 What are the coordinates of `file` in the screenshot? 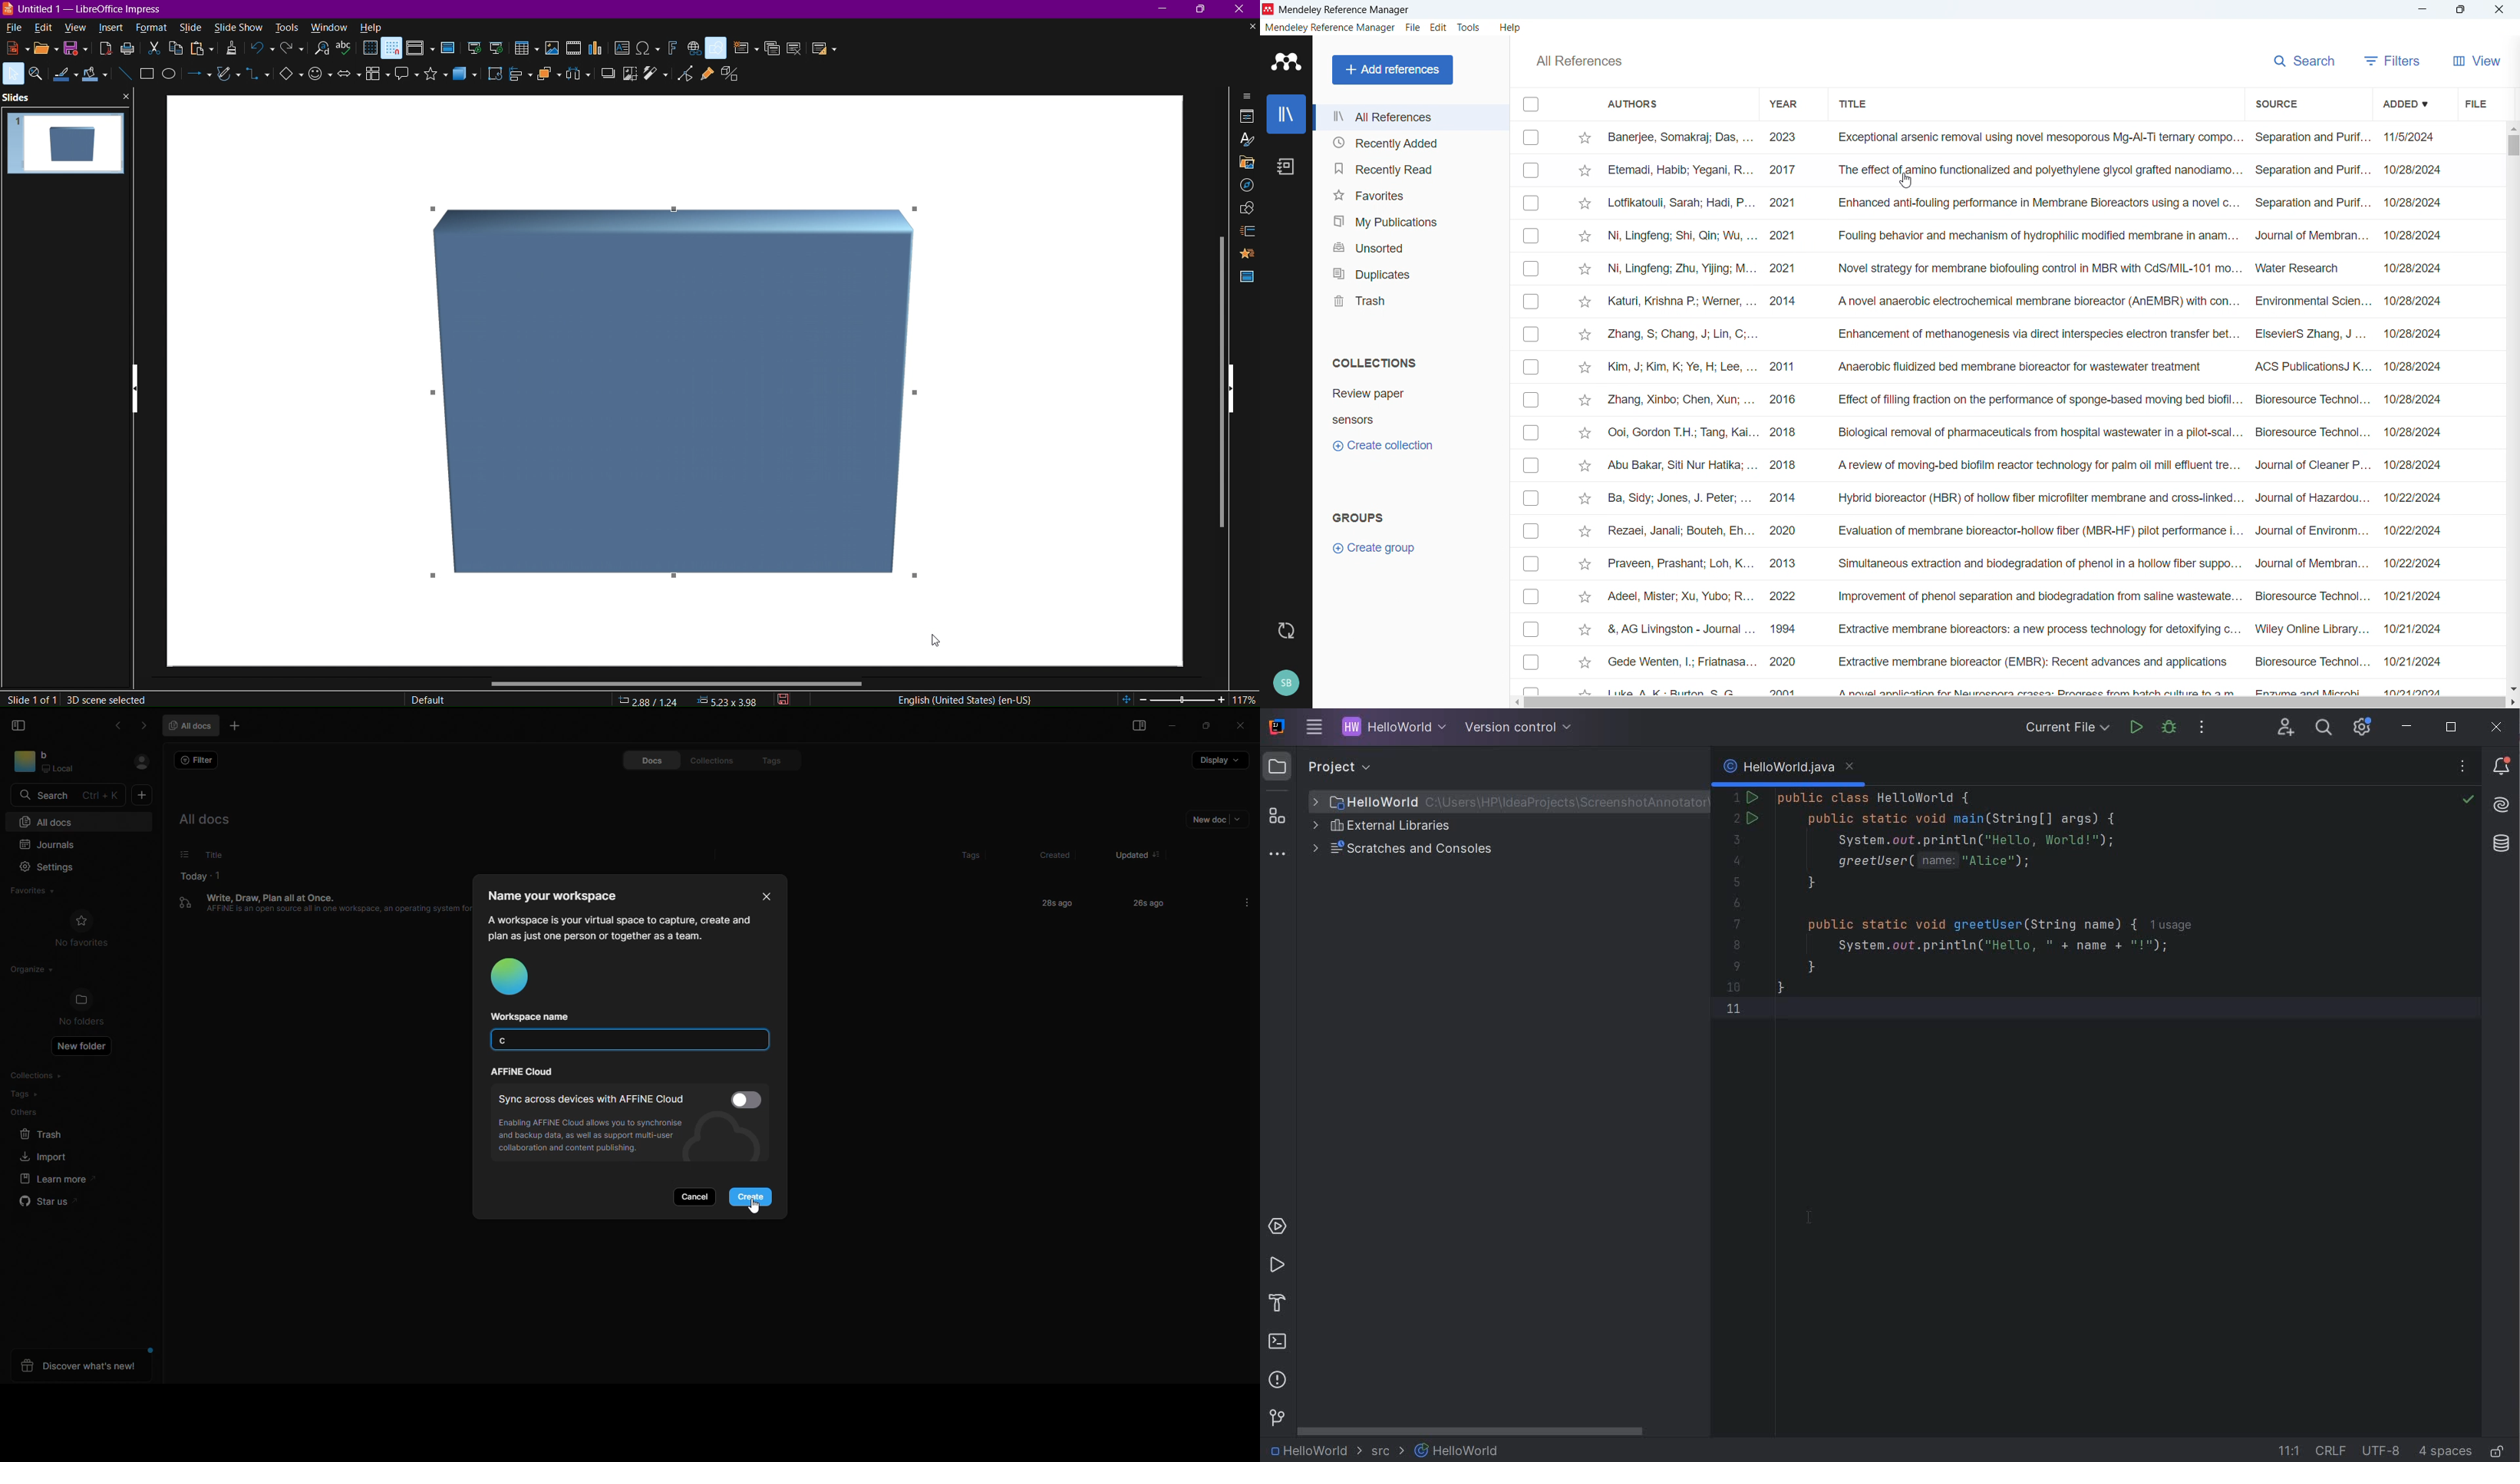 It's located at (1413, 28).